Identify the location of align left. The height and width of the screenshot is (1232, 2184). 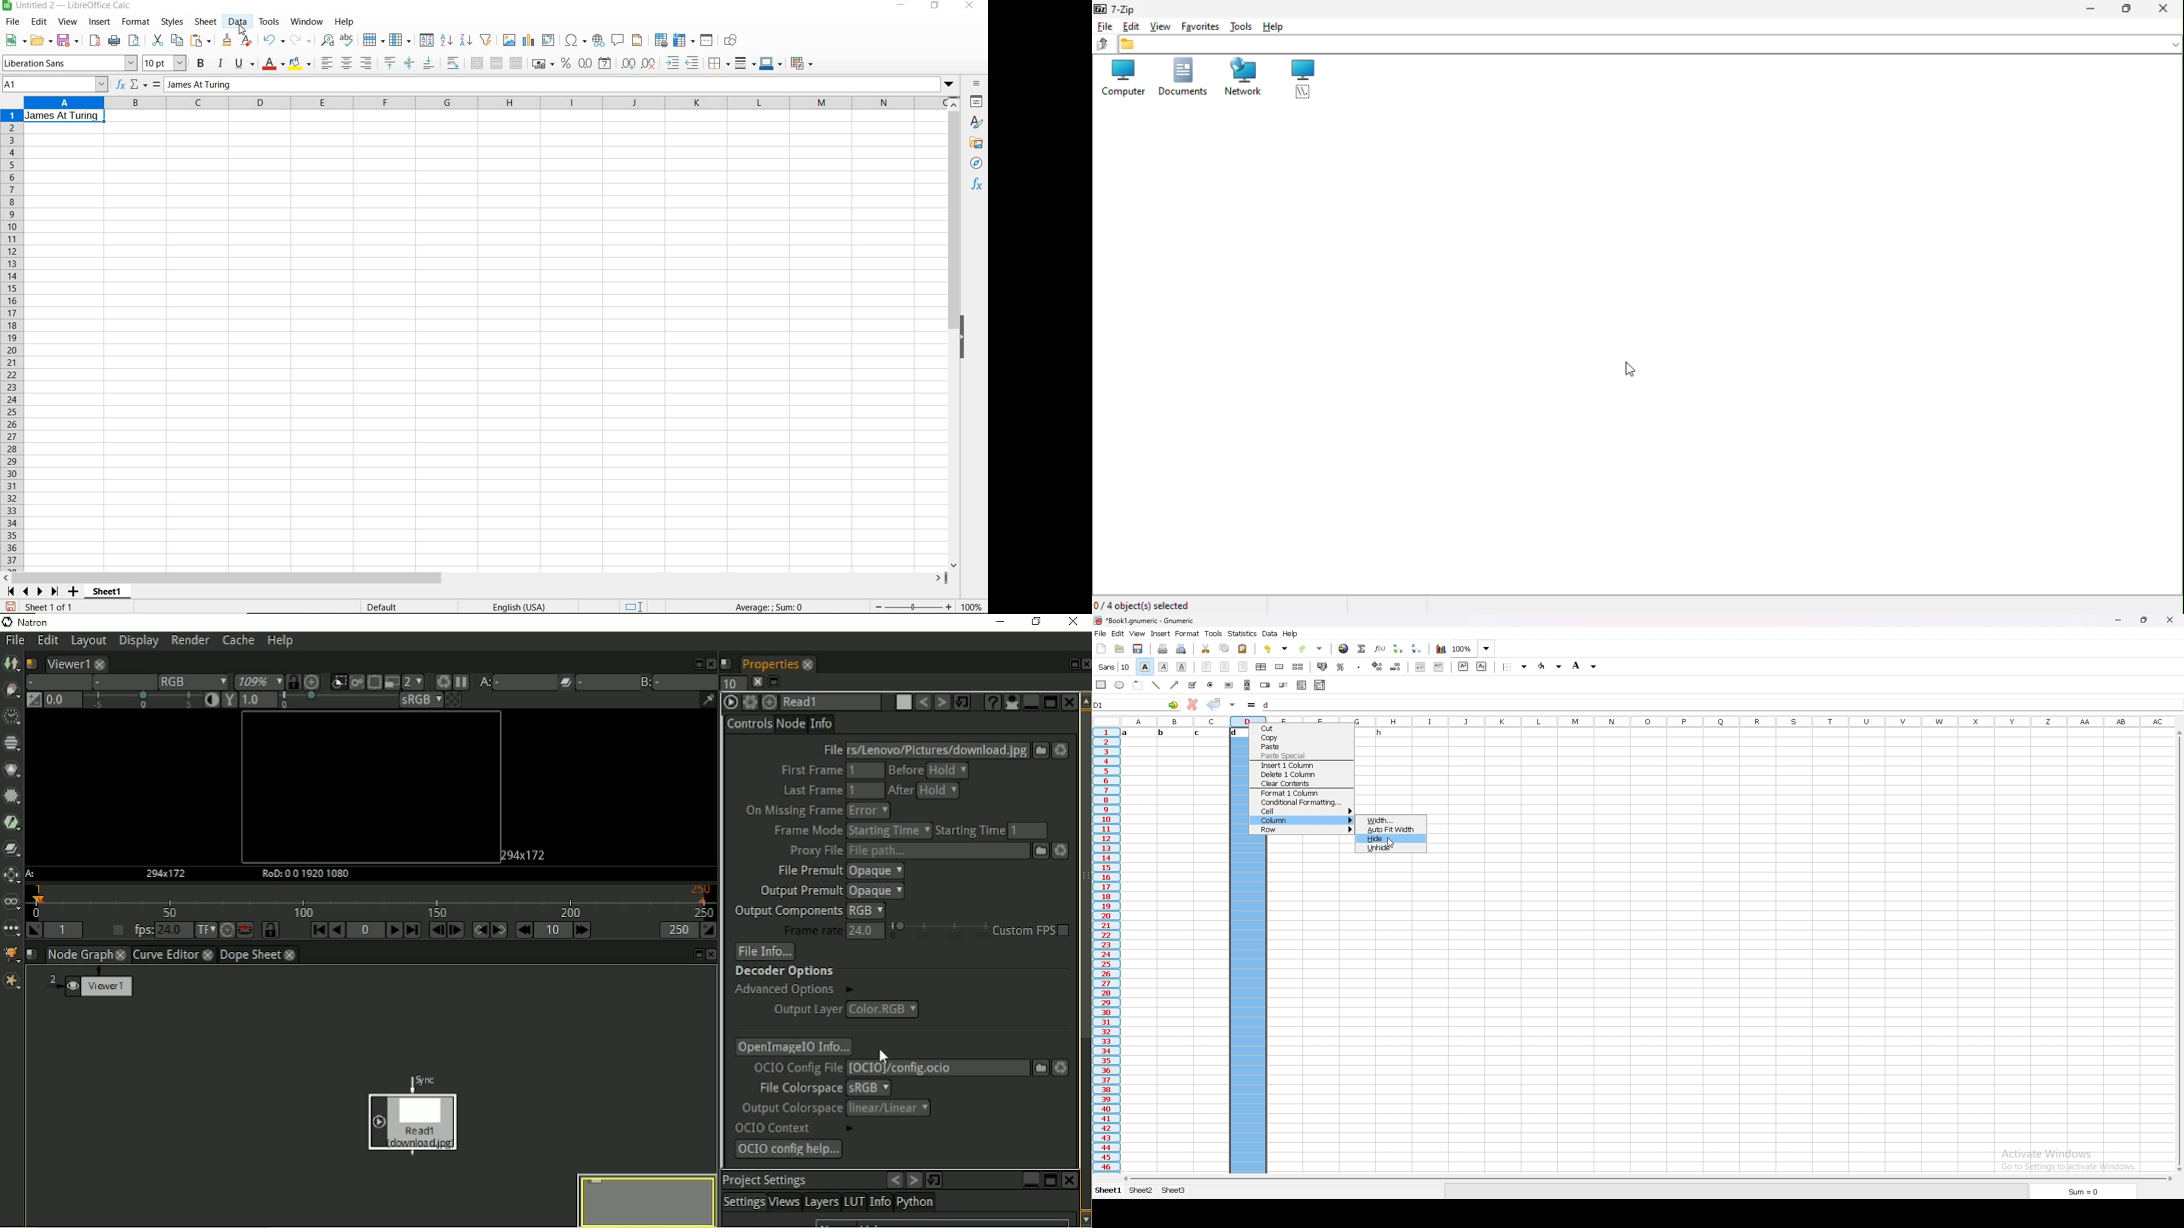
(325, 61).